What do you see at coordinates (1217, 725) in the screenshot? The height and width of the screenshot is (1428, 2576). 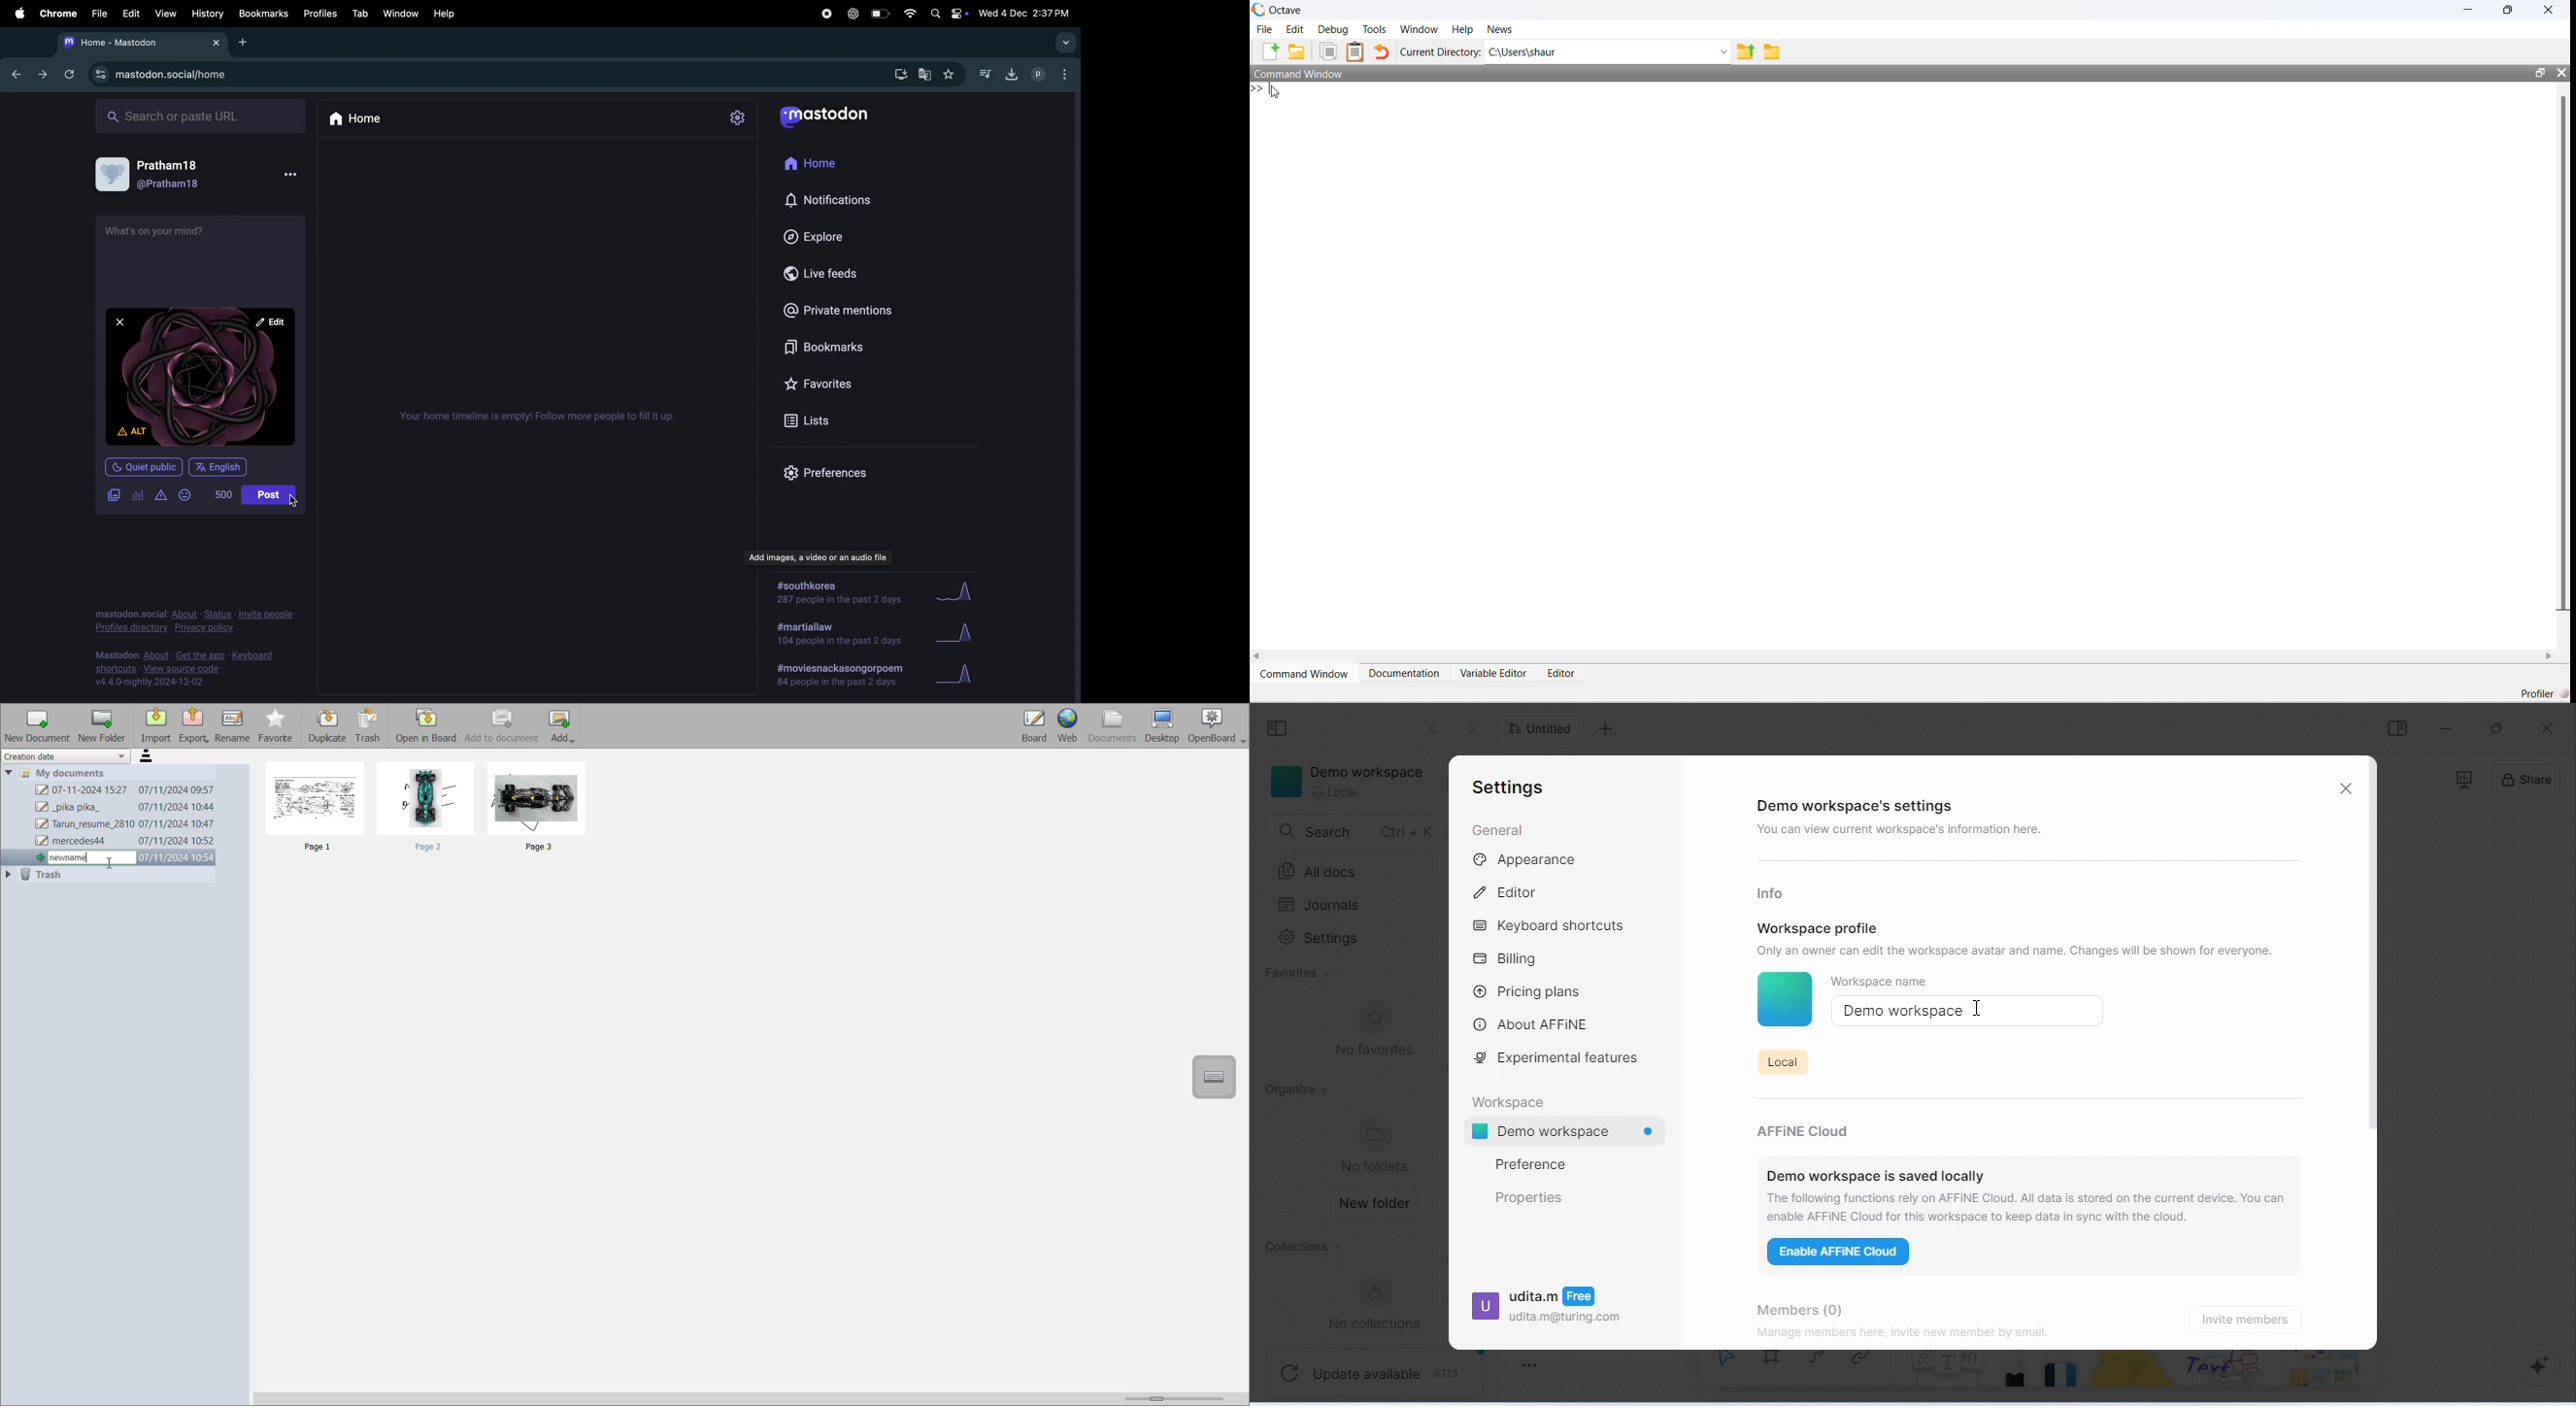 I see `openboard` at bounding box center [1217, 725].